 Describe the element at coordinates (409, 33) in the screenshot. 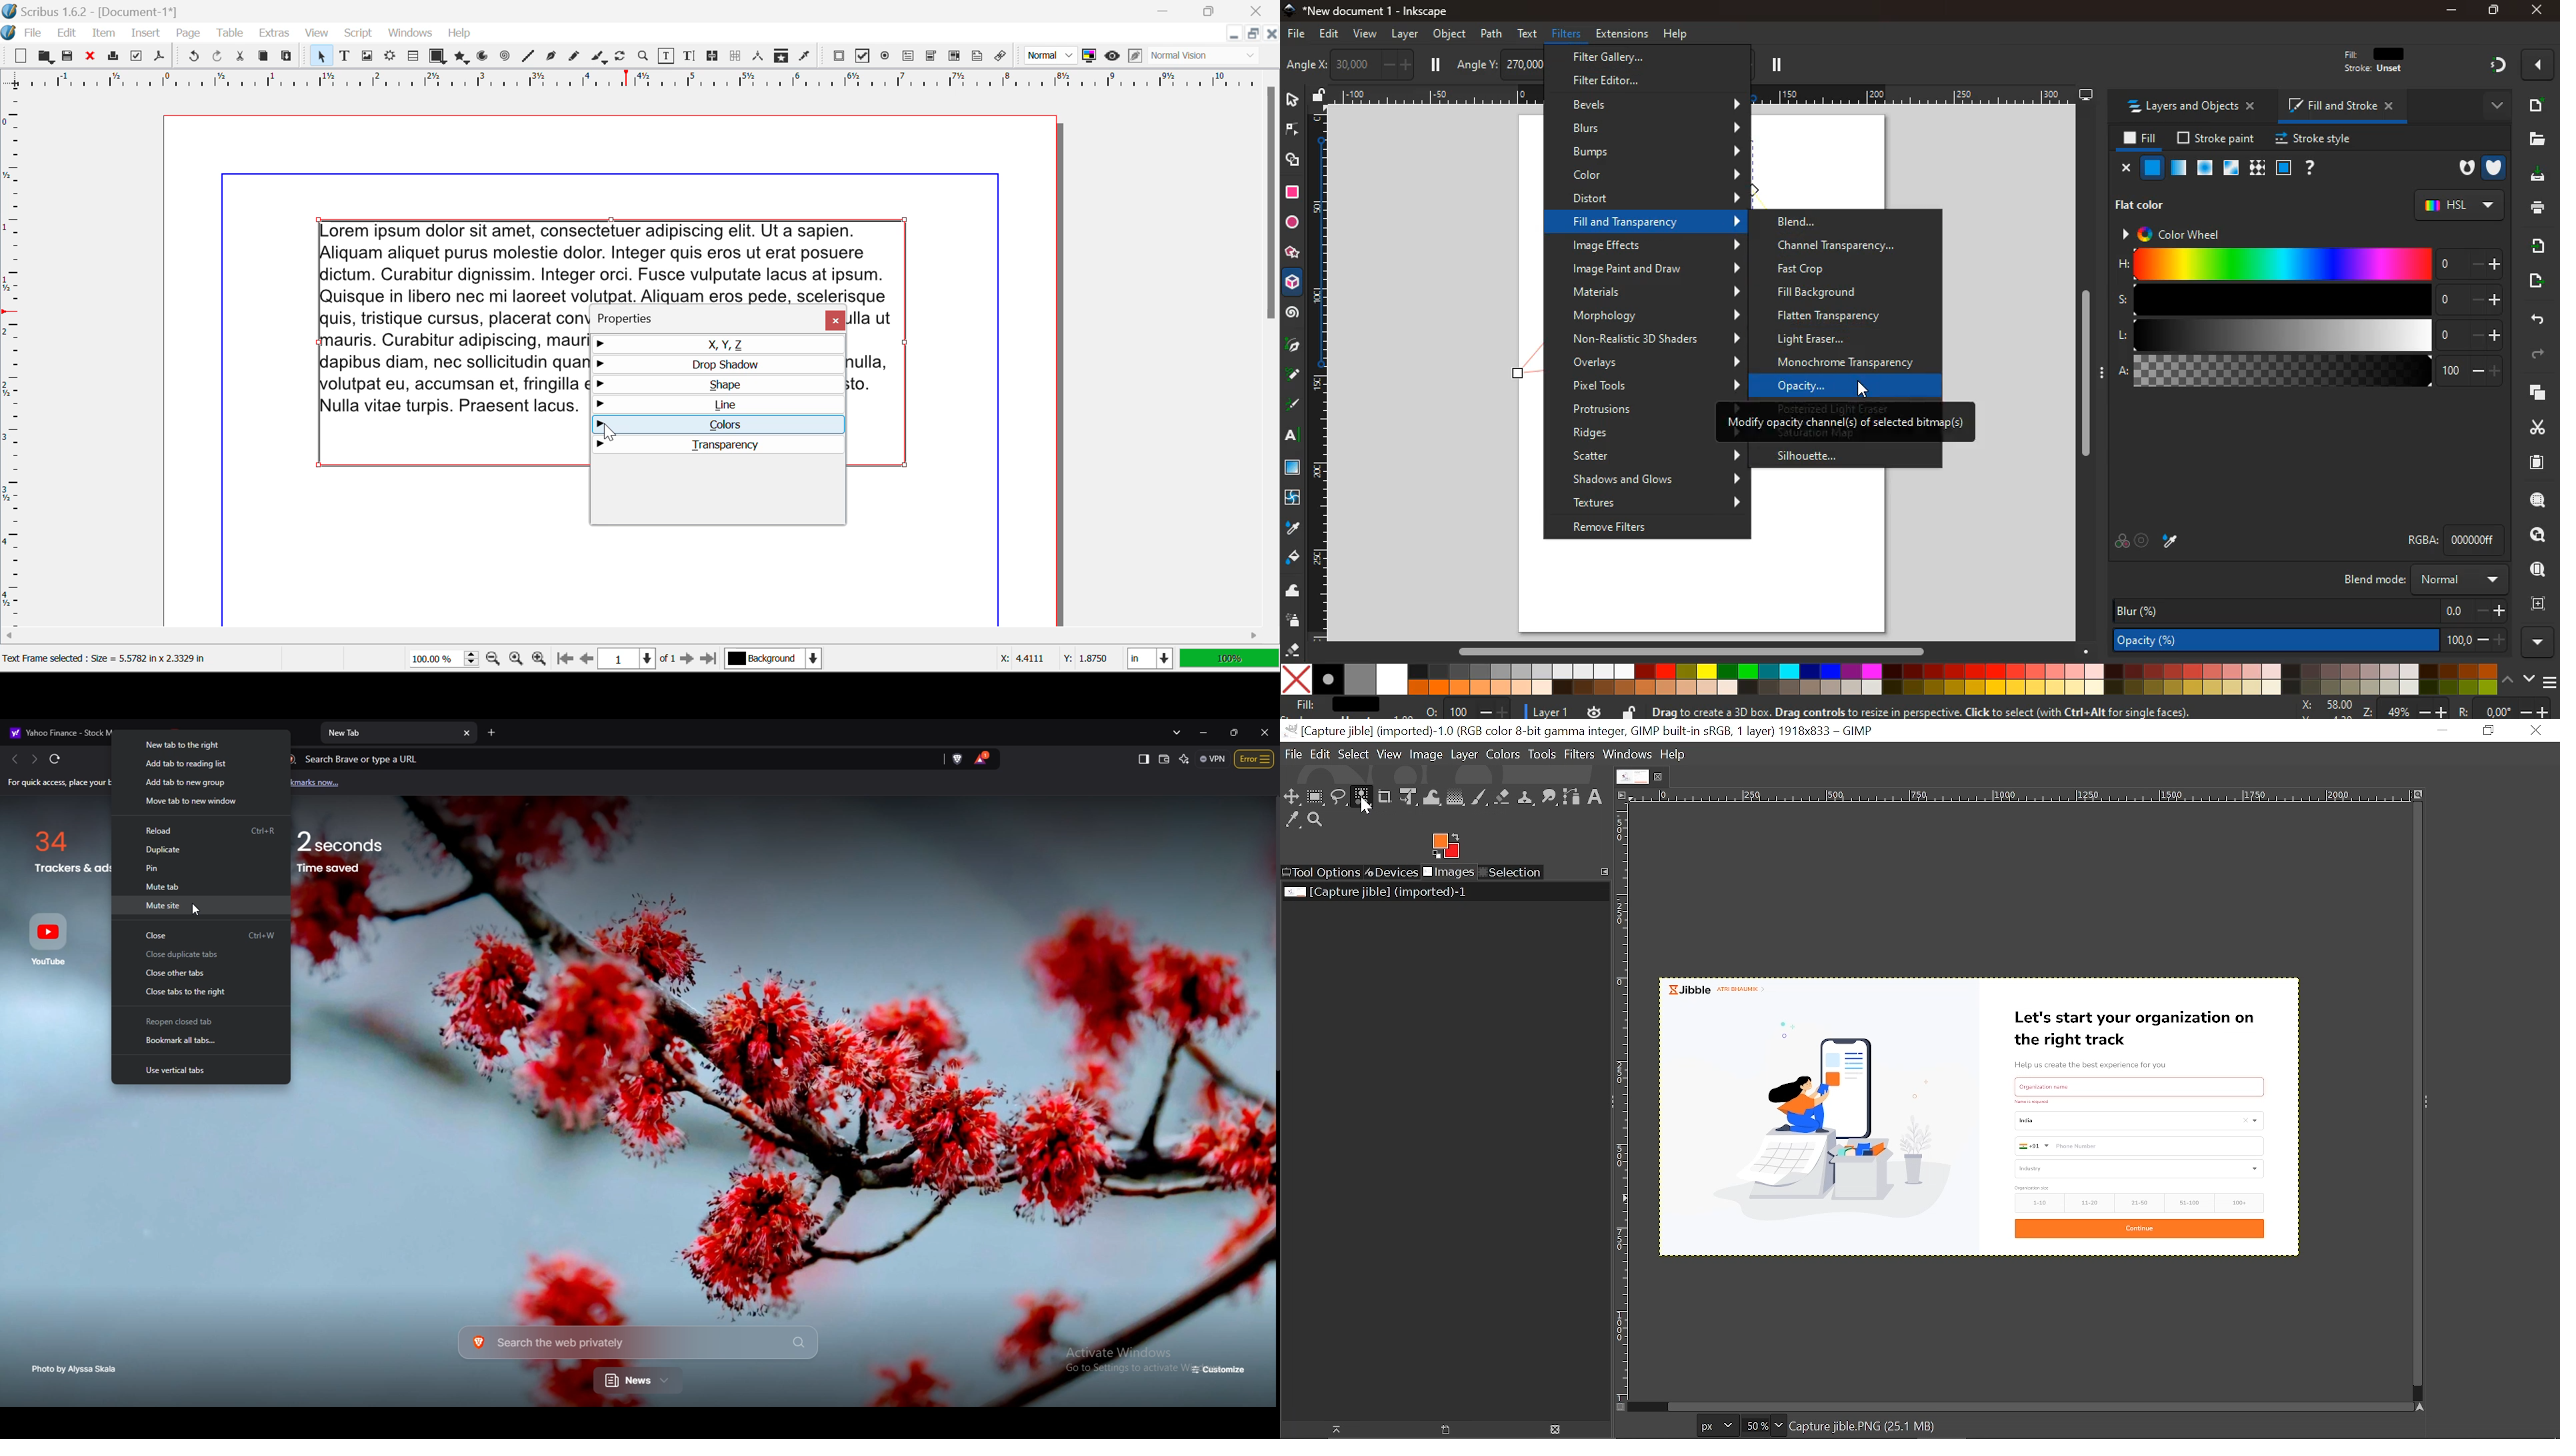

I see `Windows` at that location.